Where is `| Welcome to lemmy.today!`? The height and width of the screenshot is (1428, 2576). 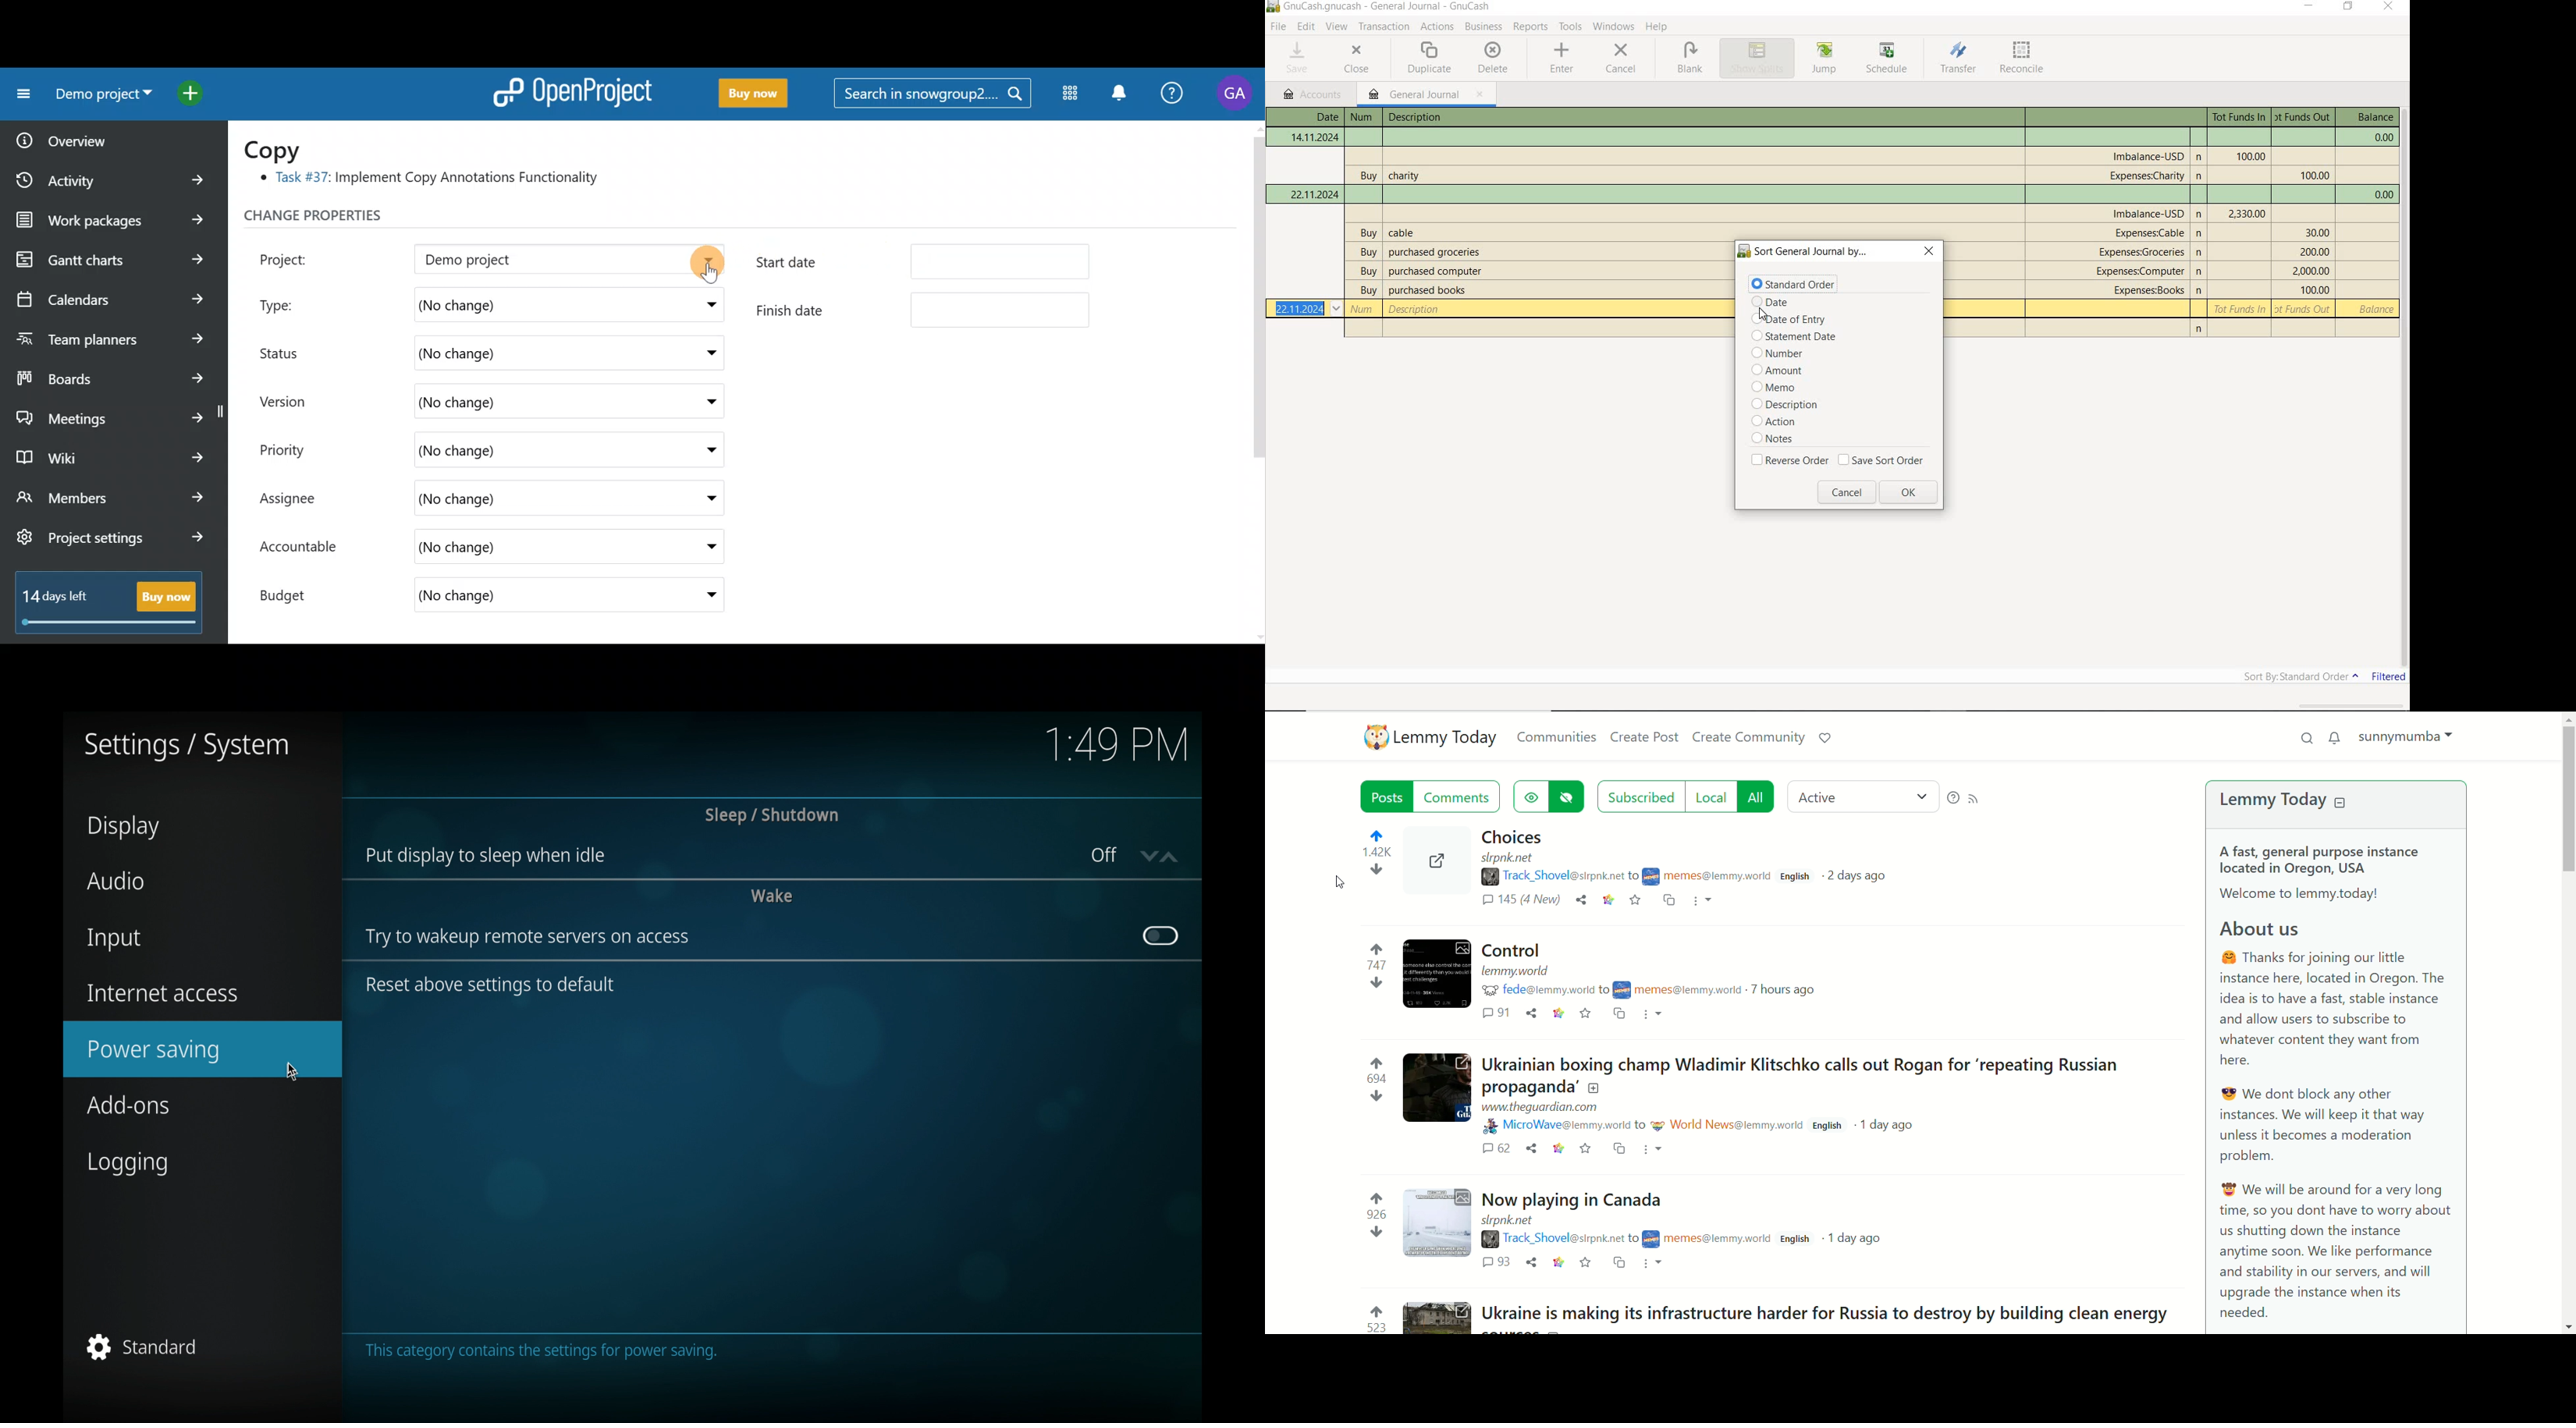 | Welcome to lemmy.today! is located at coordinates (2312, 894).